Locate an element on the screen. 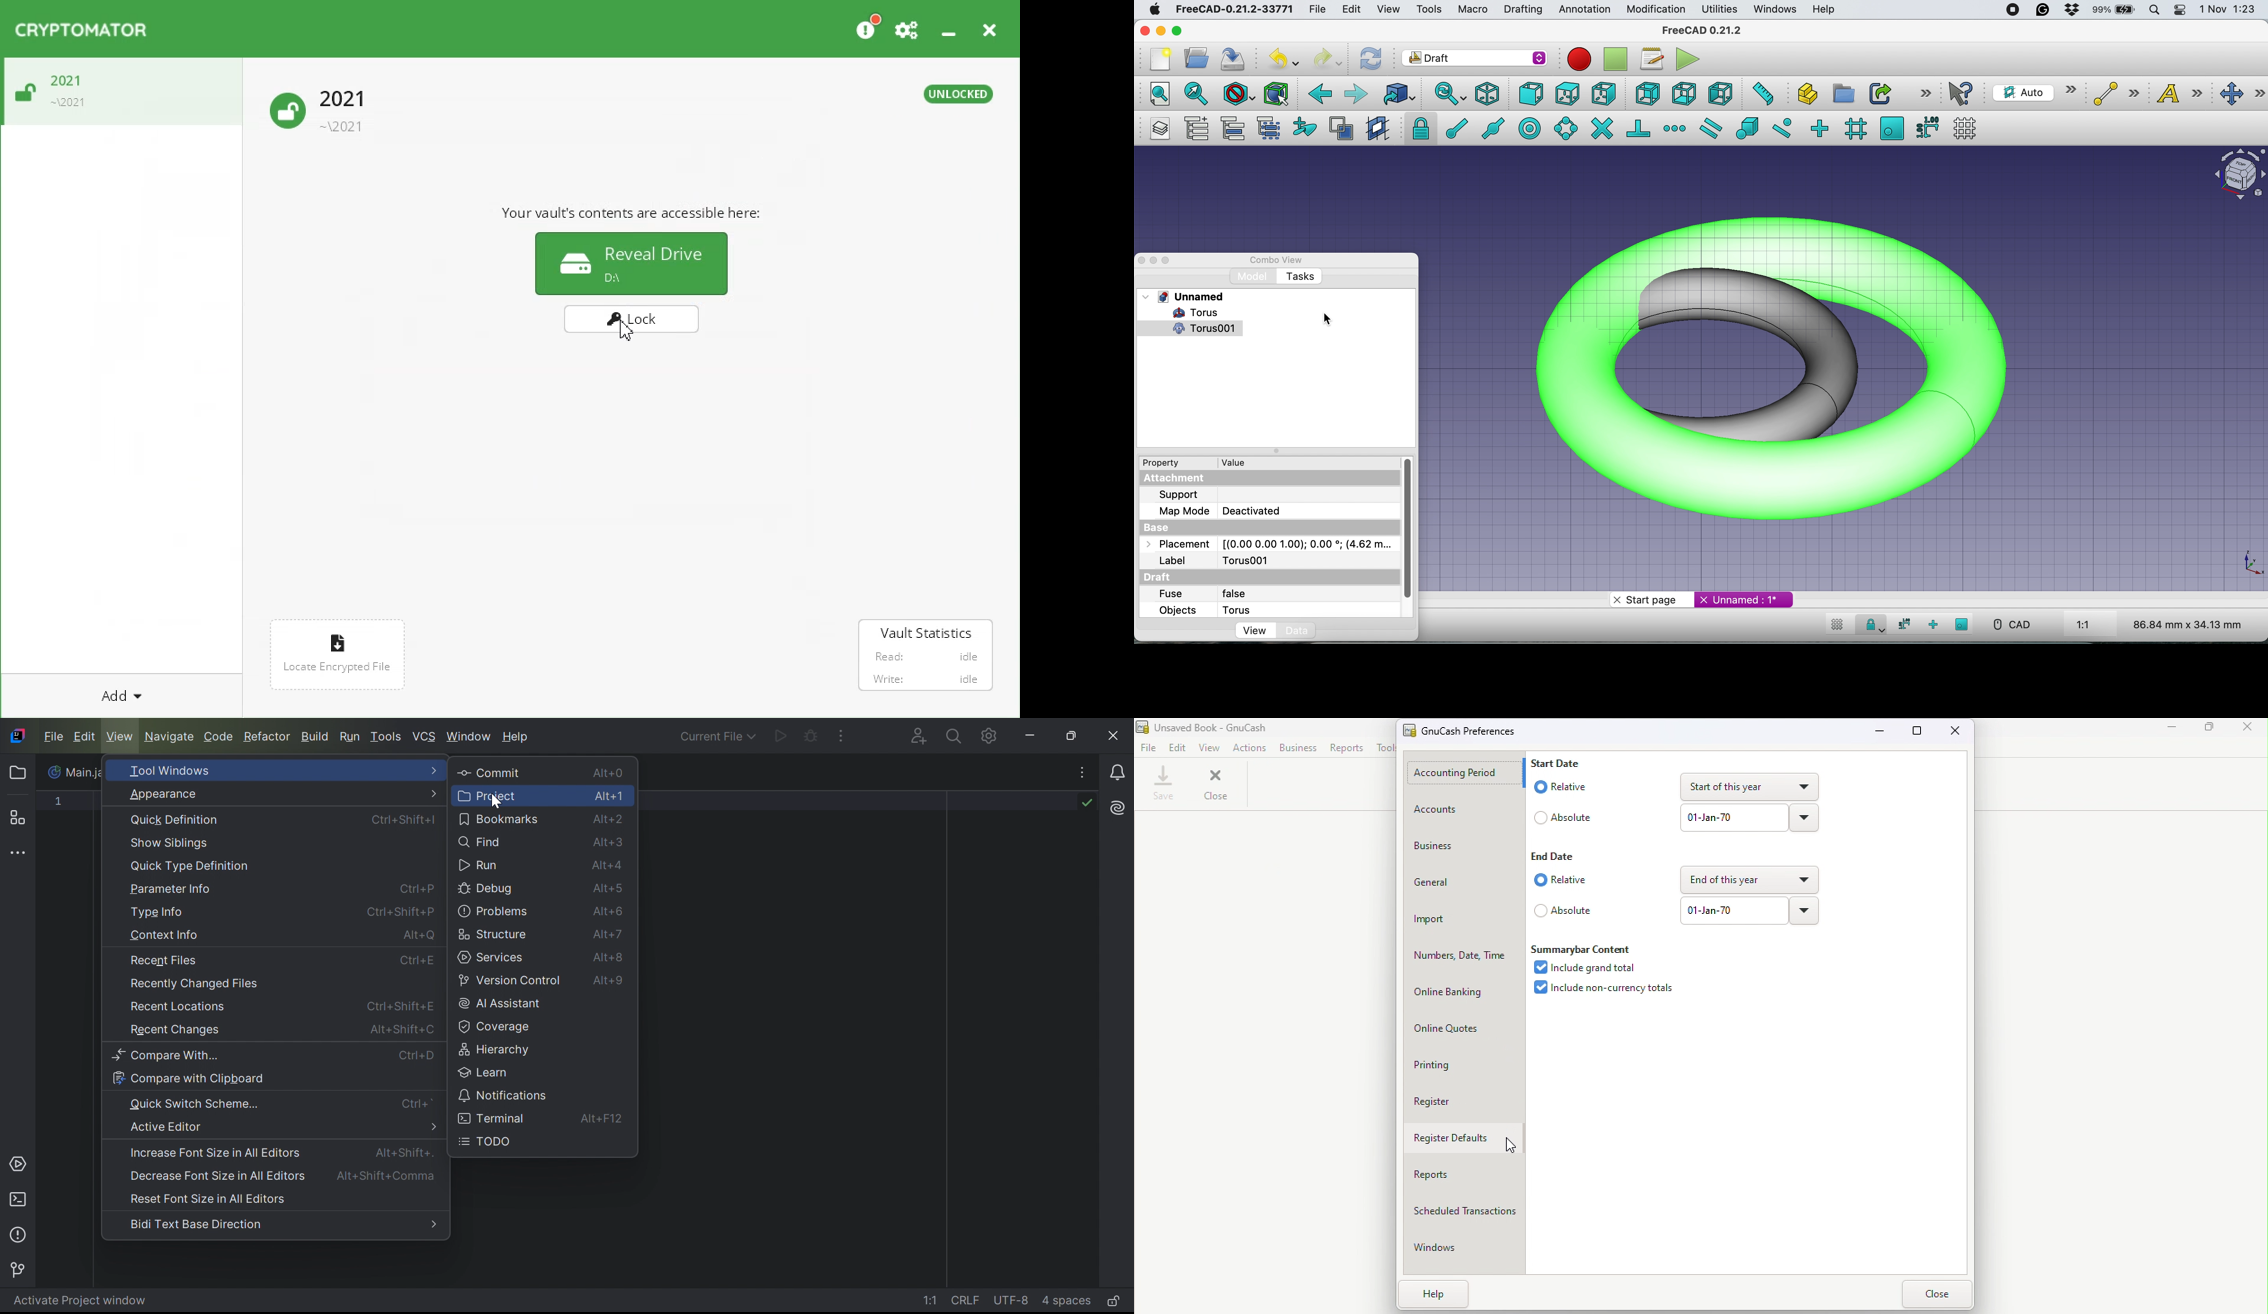  Alt+2 is located at coordinates (610, 819).